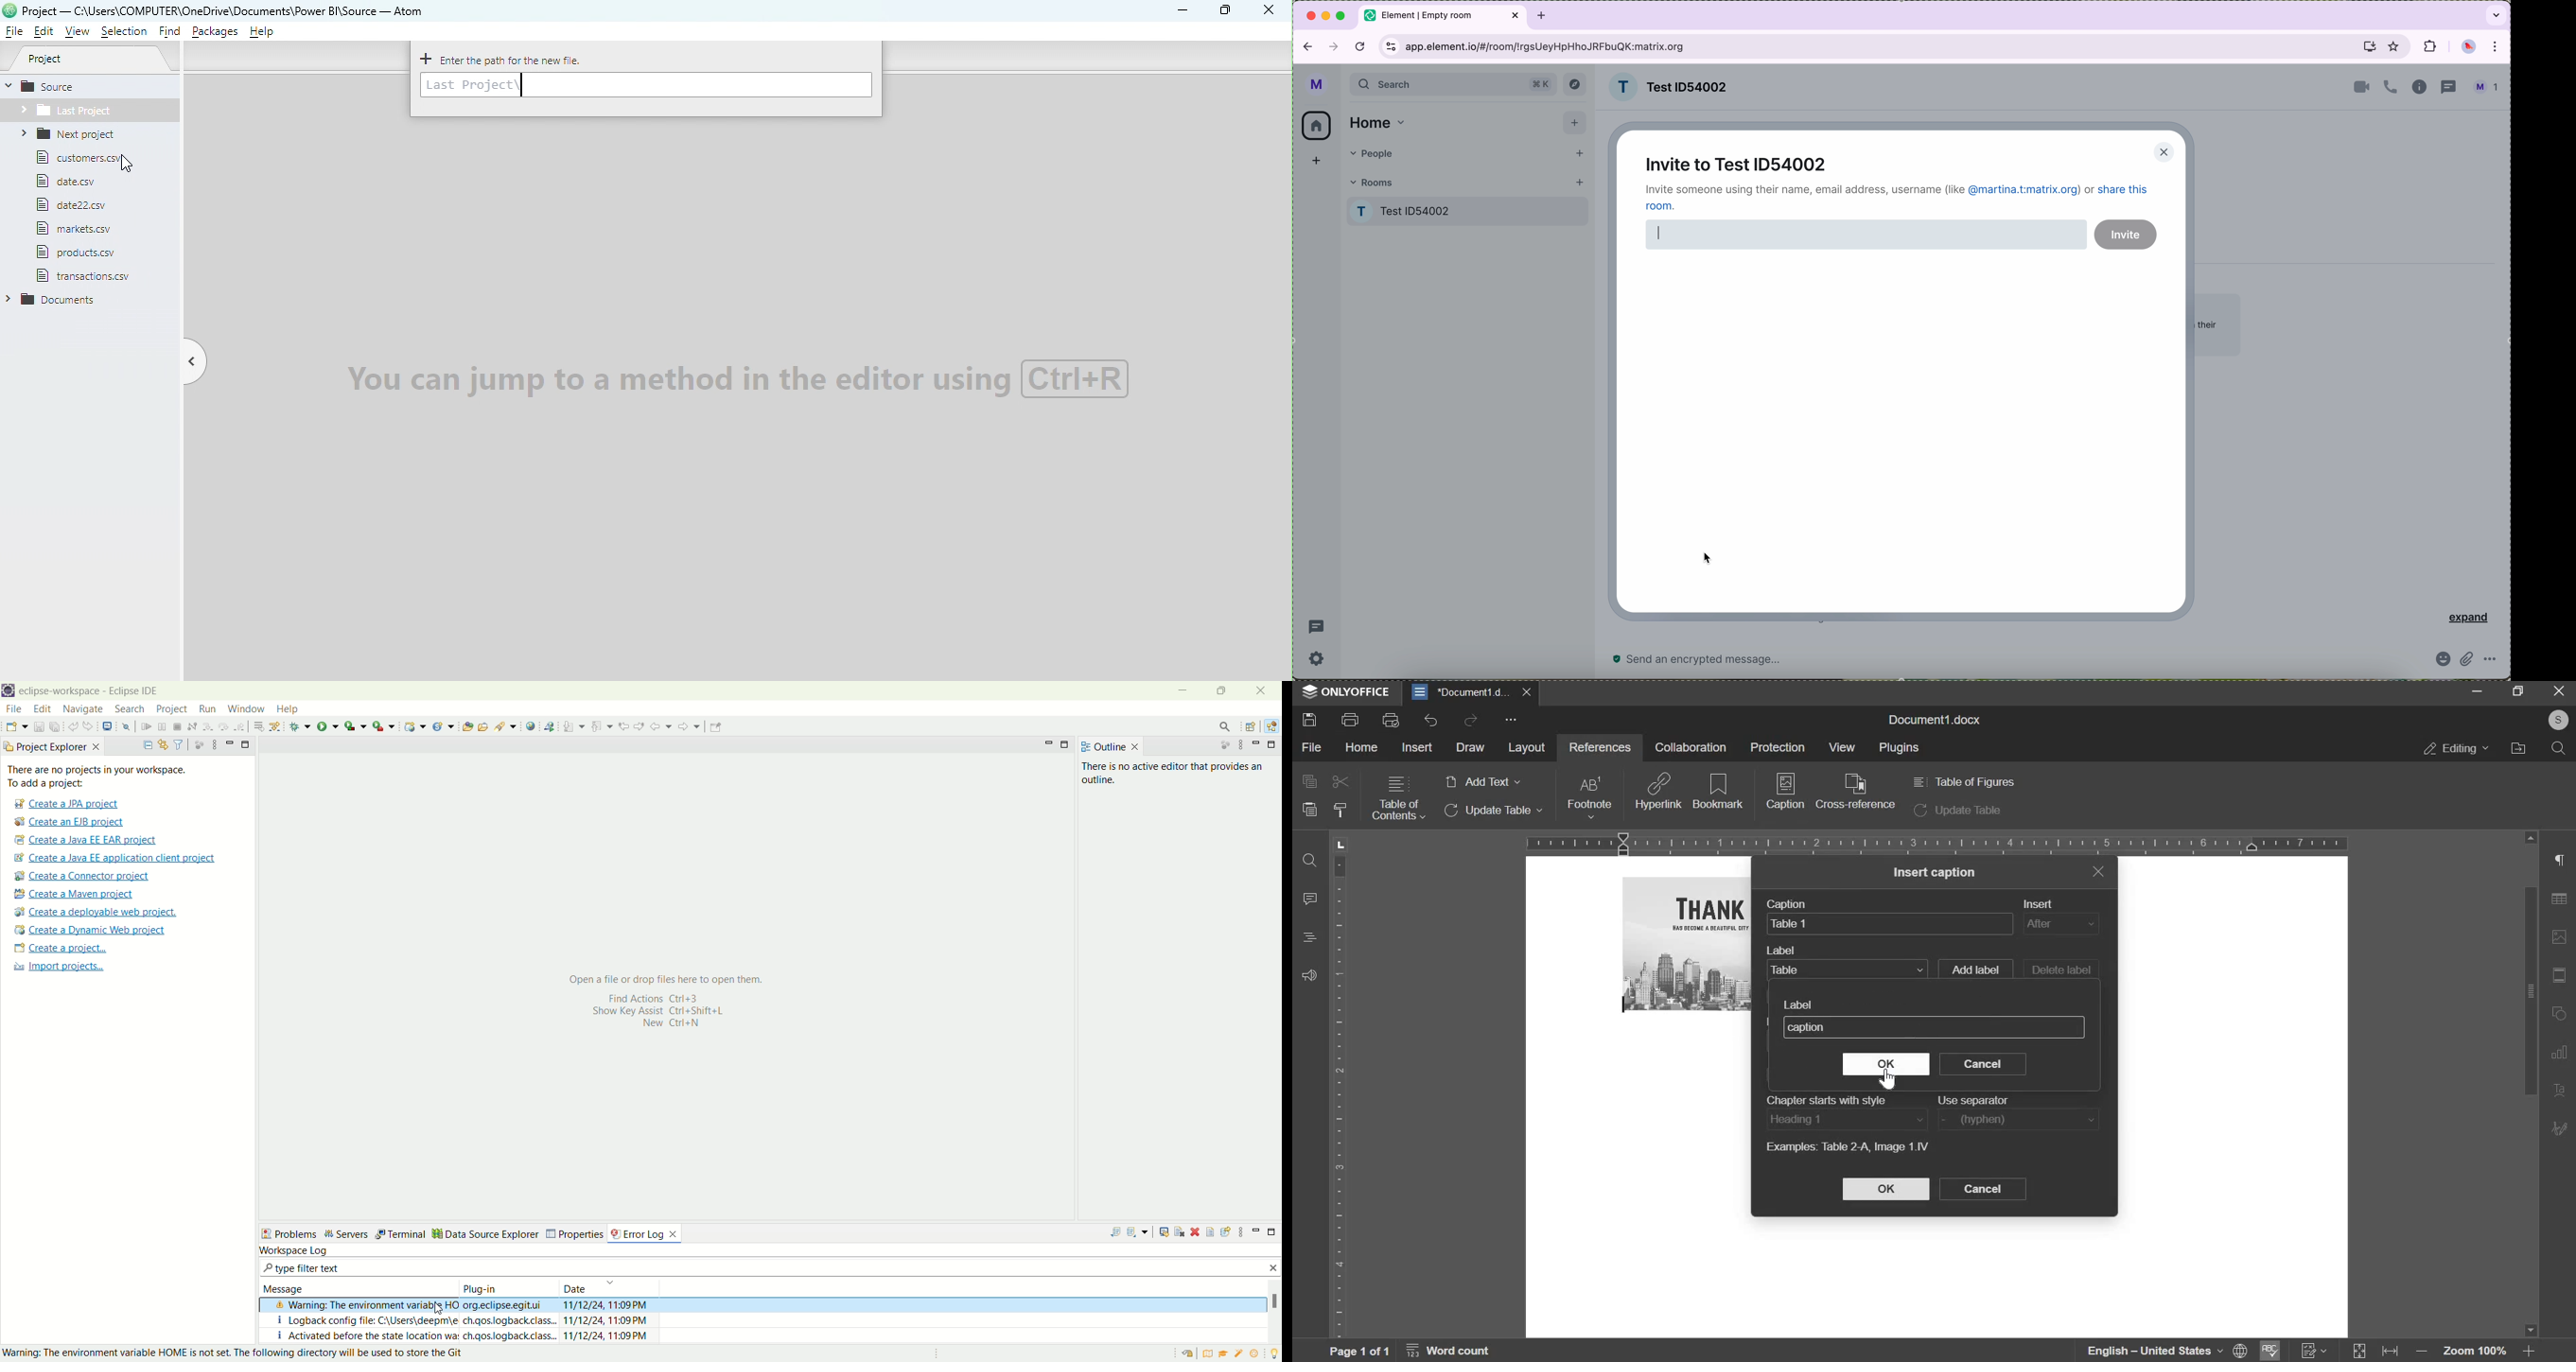 The height and width of the screenshot is (1372, 2576). Describe the element at coordinates (2559, 748) in the screenshot. I see `search` at that location.